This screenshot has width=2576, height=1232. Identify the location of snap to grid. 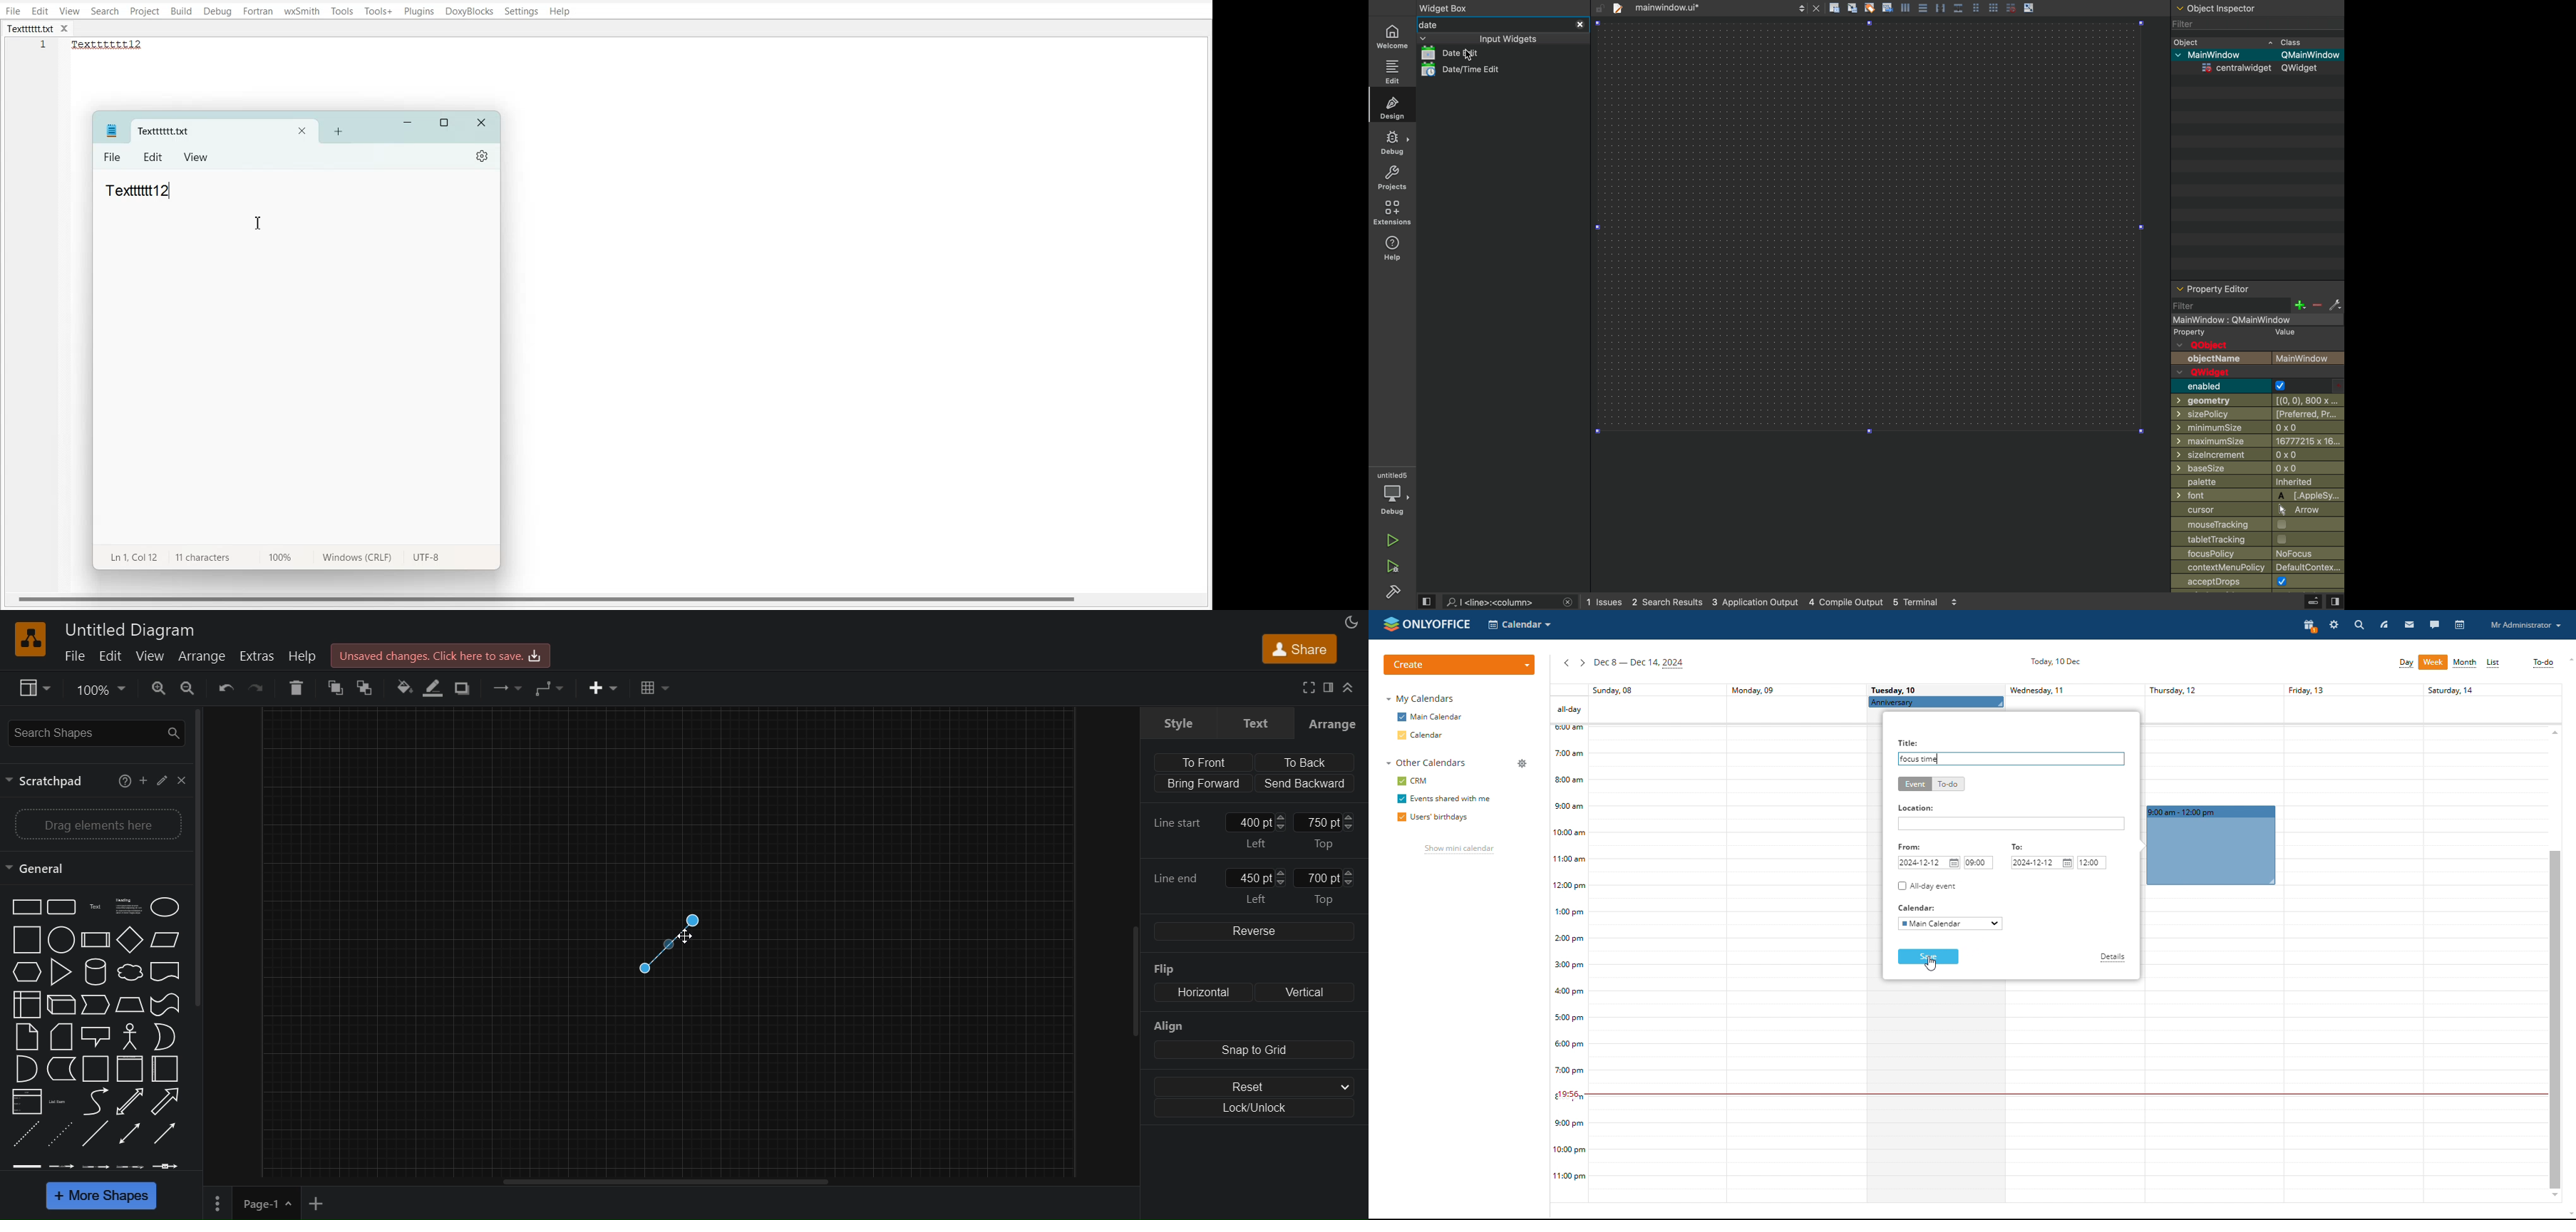
(1254, 1050).